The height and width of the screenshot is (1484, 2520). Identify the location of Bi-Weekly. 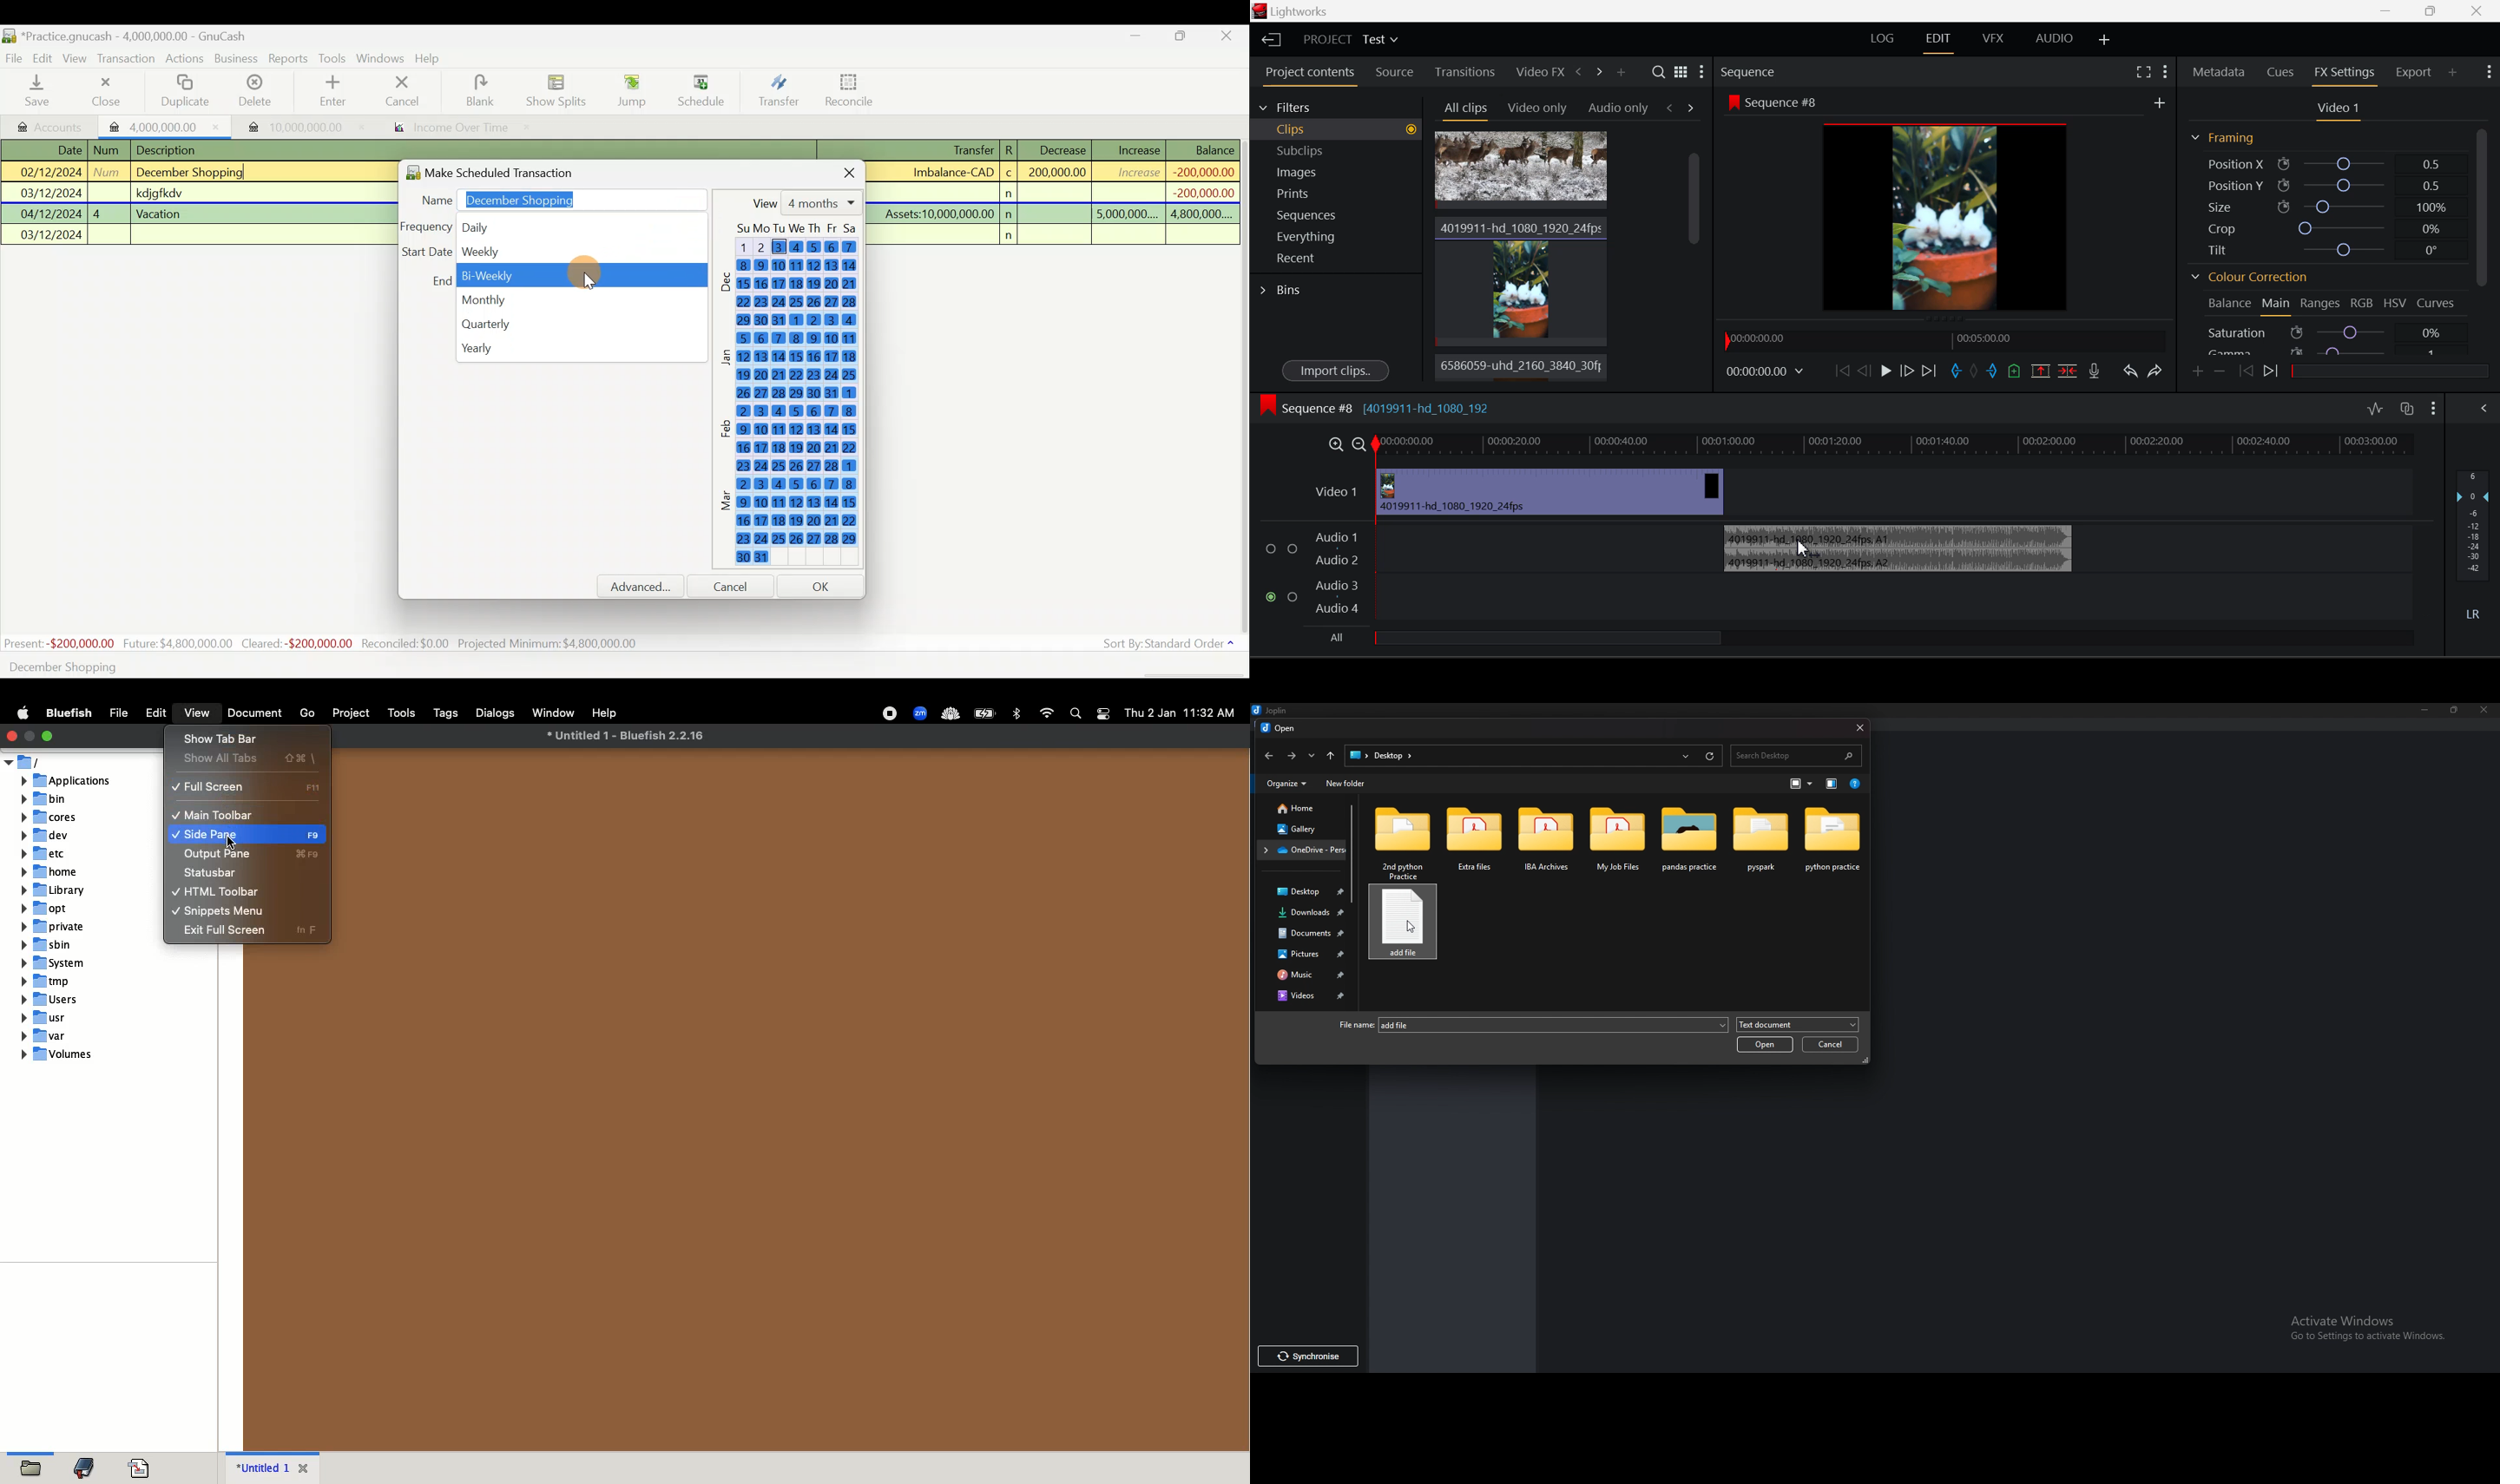
(576, 275).